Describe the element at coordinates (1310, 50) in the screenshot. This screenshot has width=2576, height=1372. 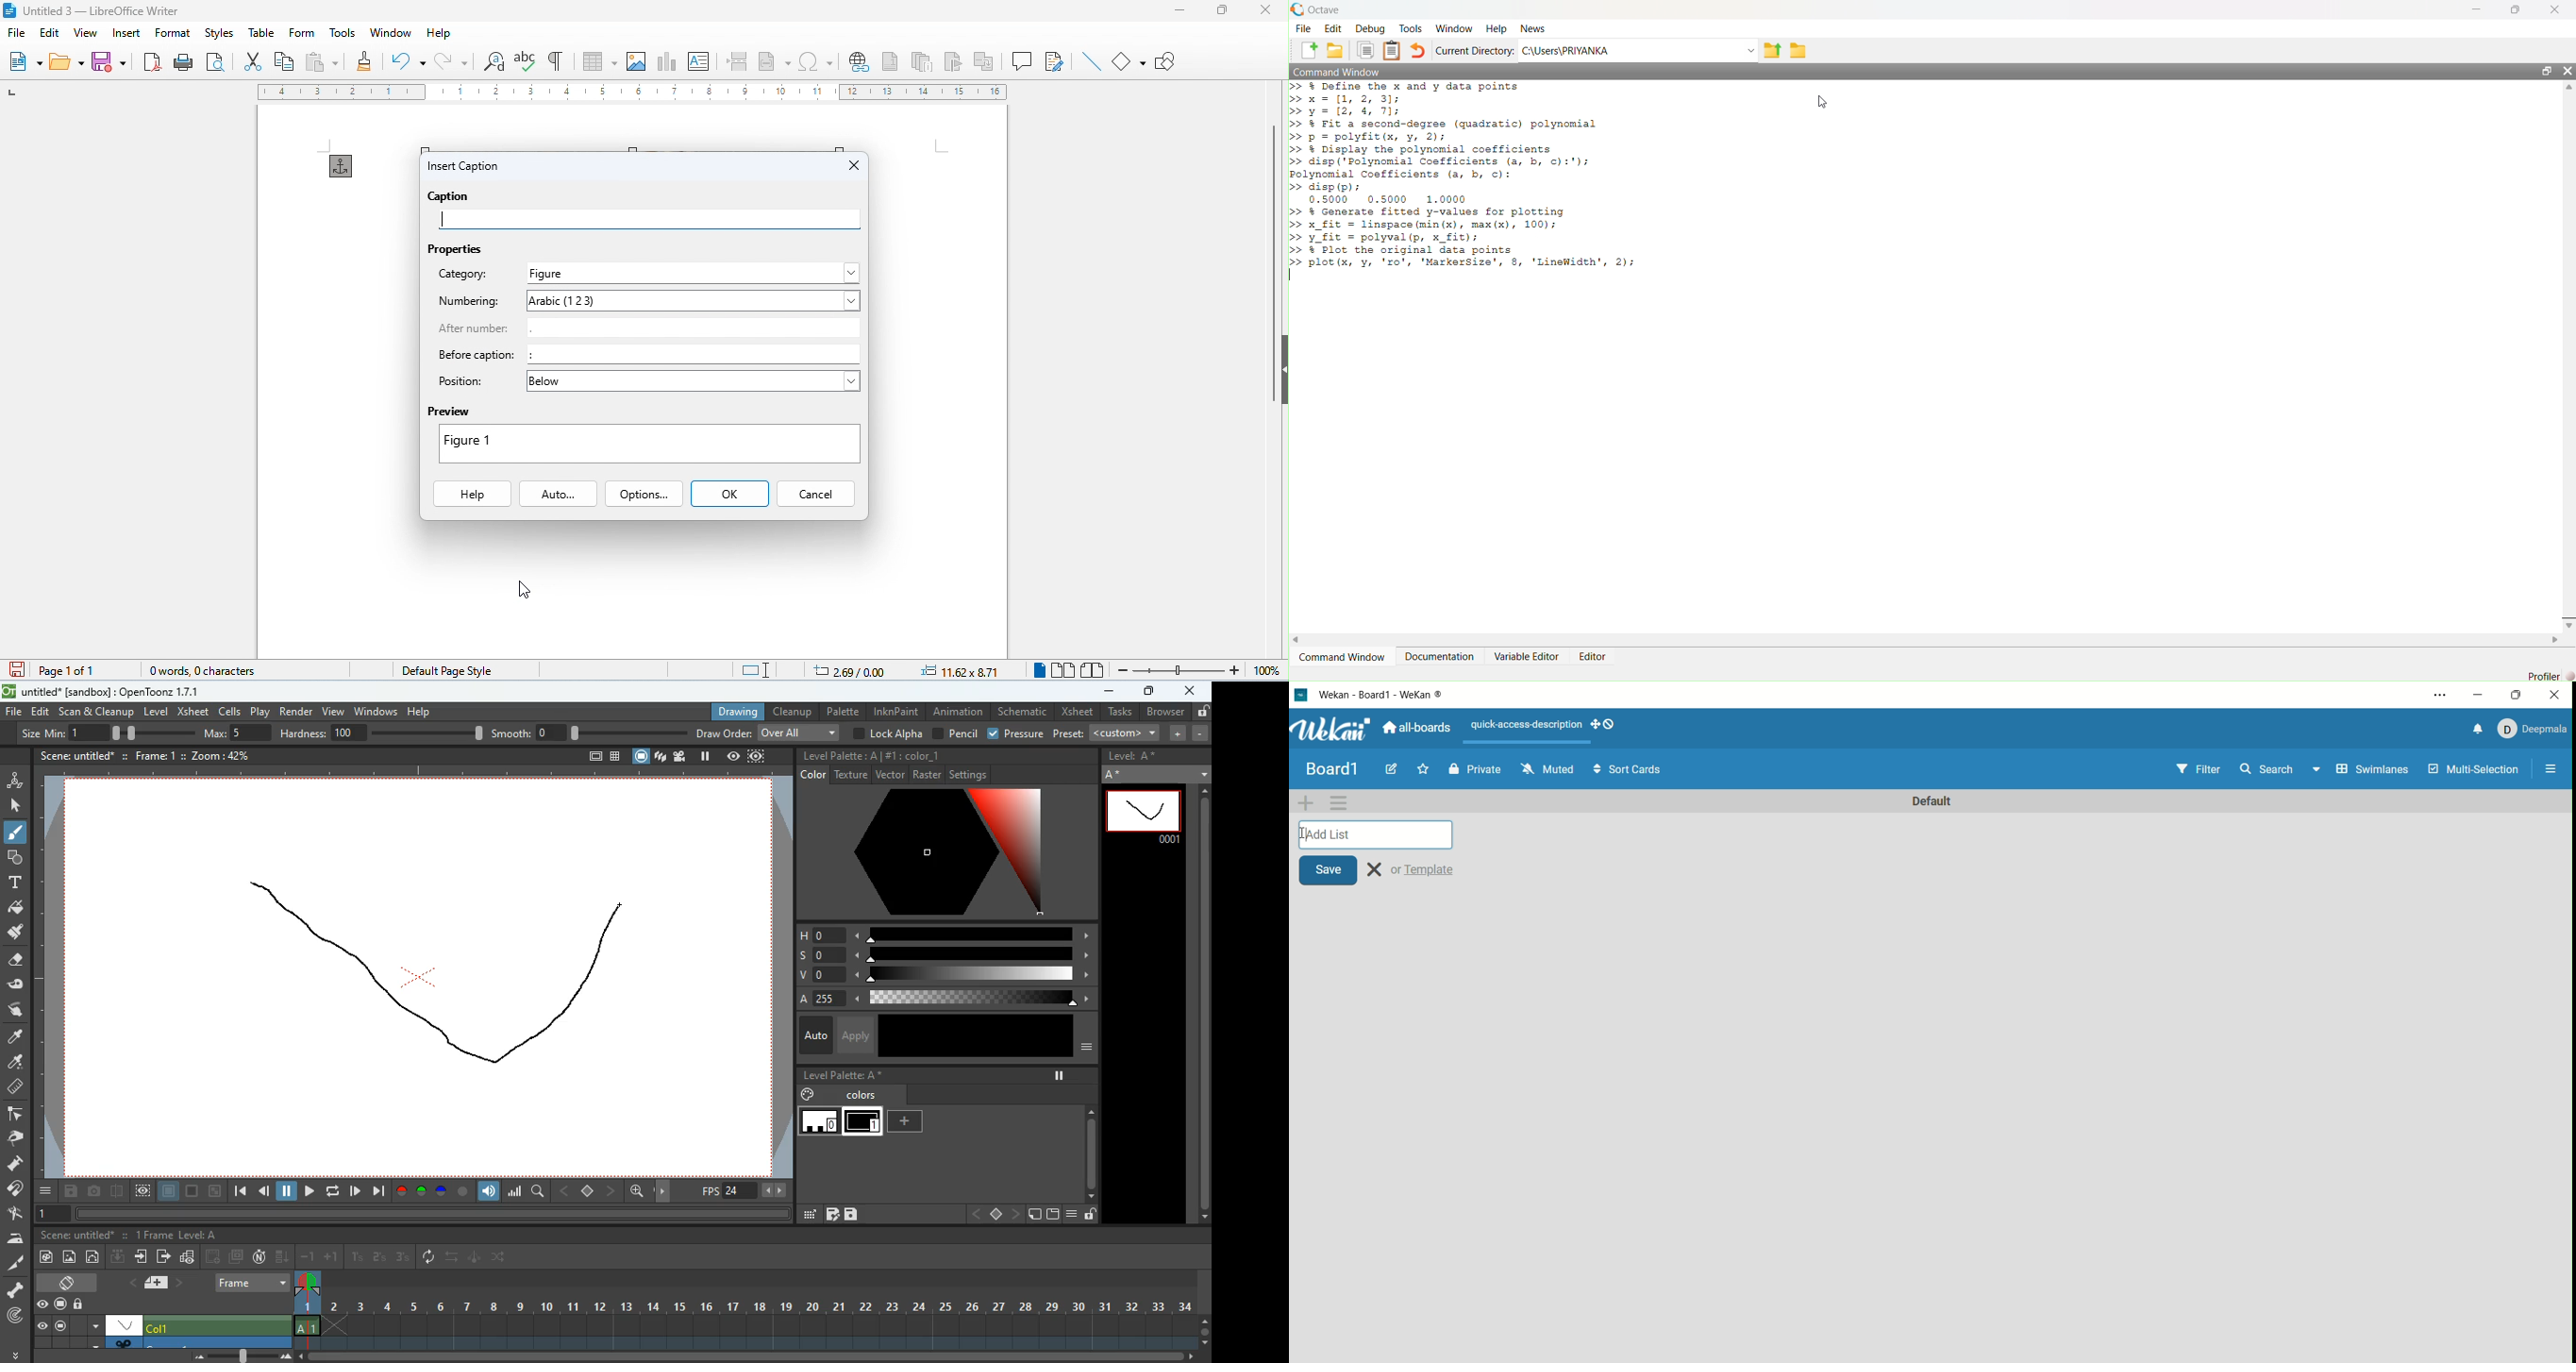
I see `New script` at that location.